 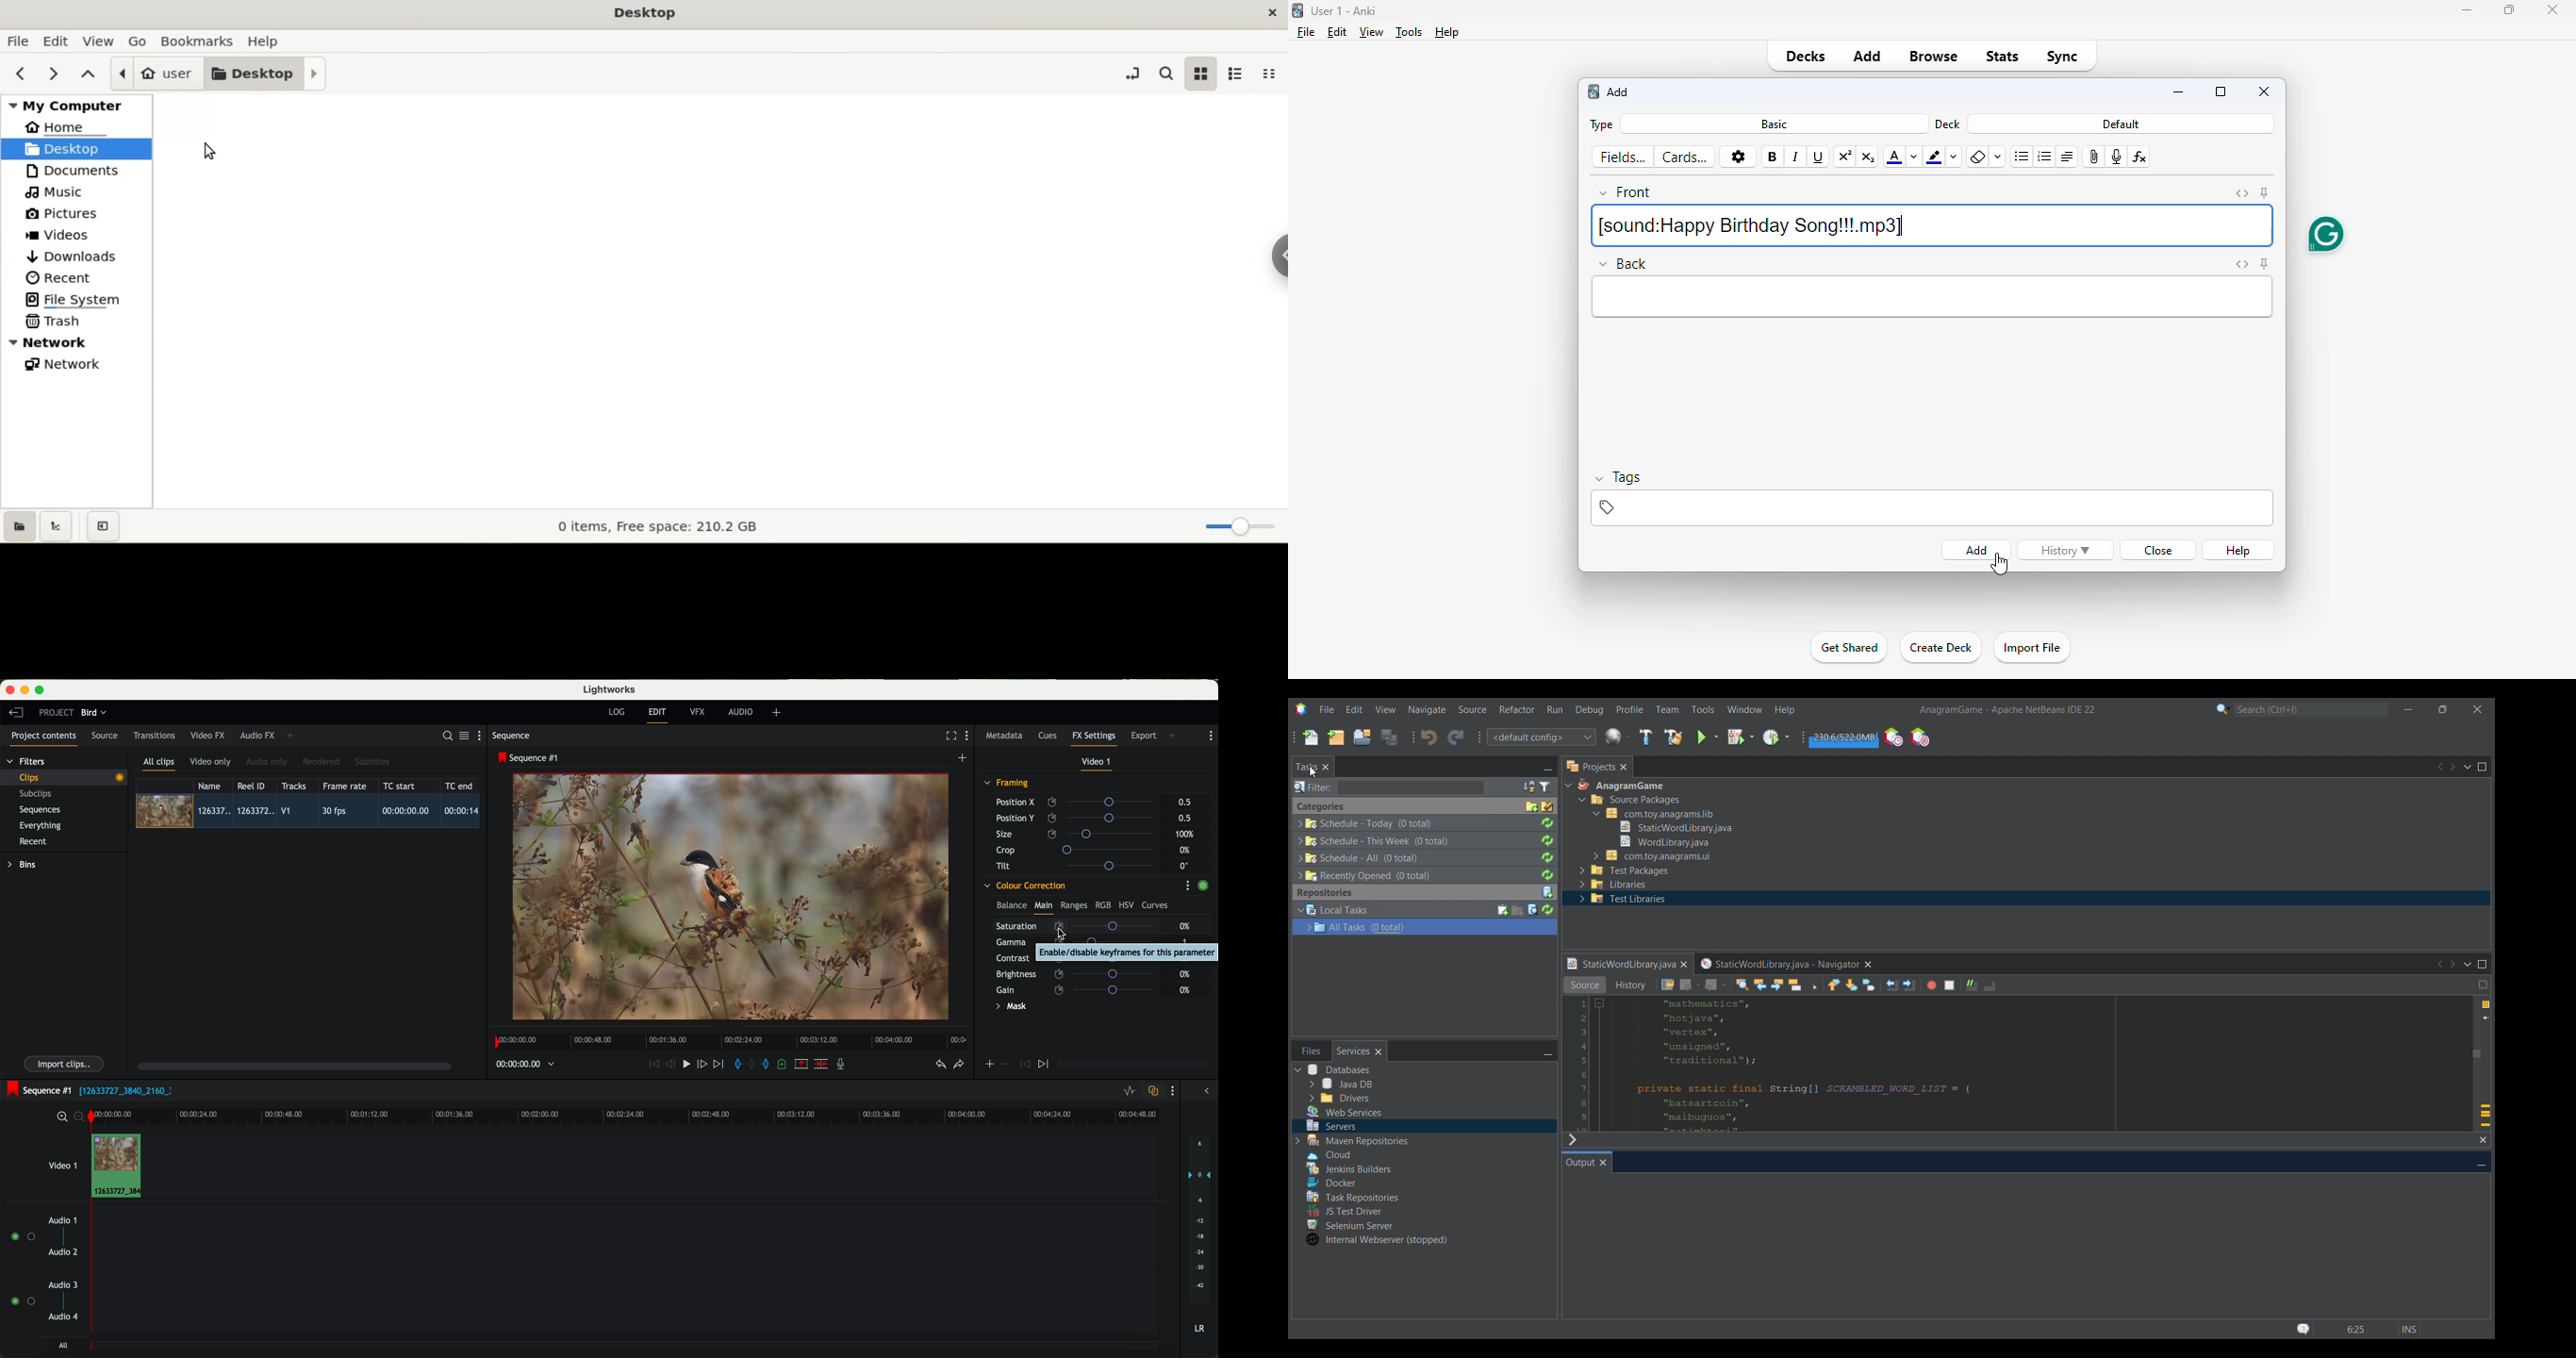 What do you see at coordinates (40, 810) in the screenshot?
I see `sequences` at bounding box center [40, 810].